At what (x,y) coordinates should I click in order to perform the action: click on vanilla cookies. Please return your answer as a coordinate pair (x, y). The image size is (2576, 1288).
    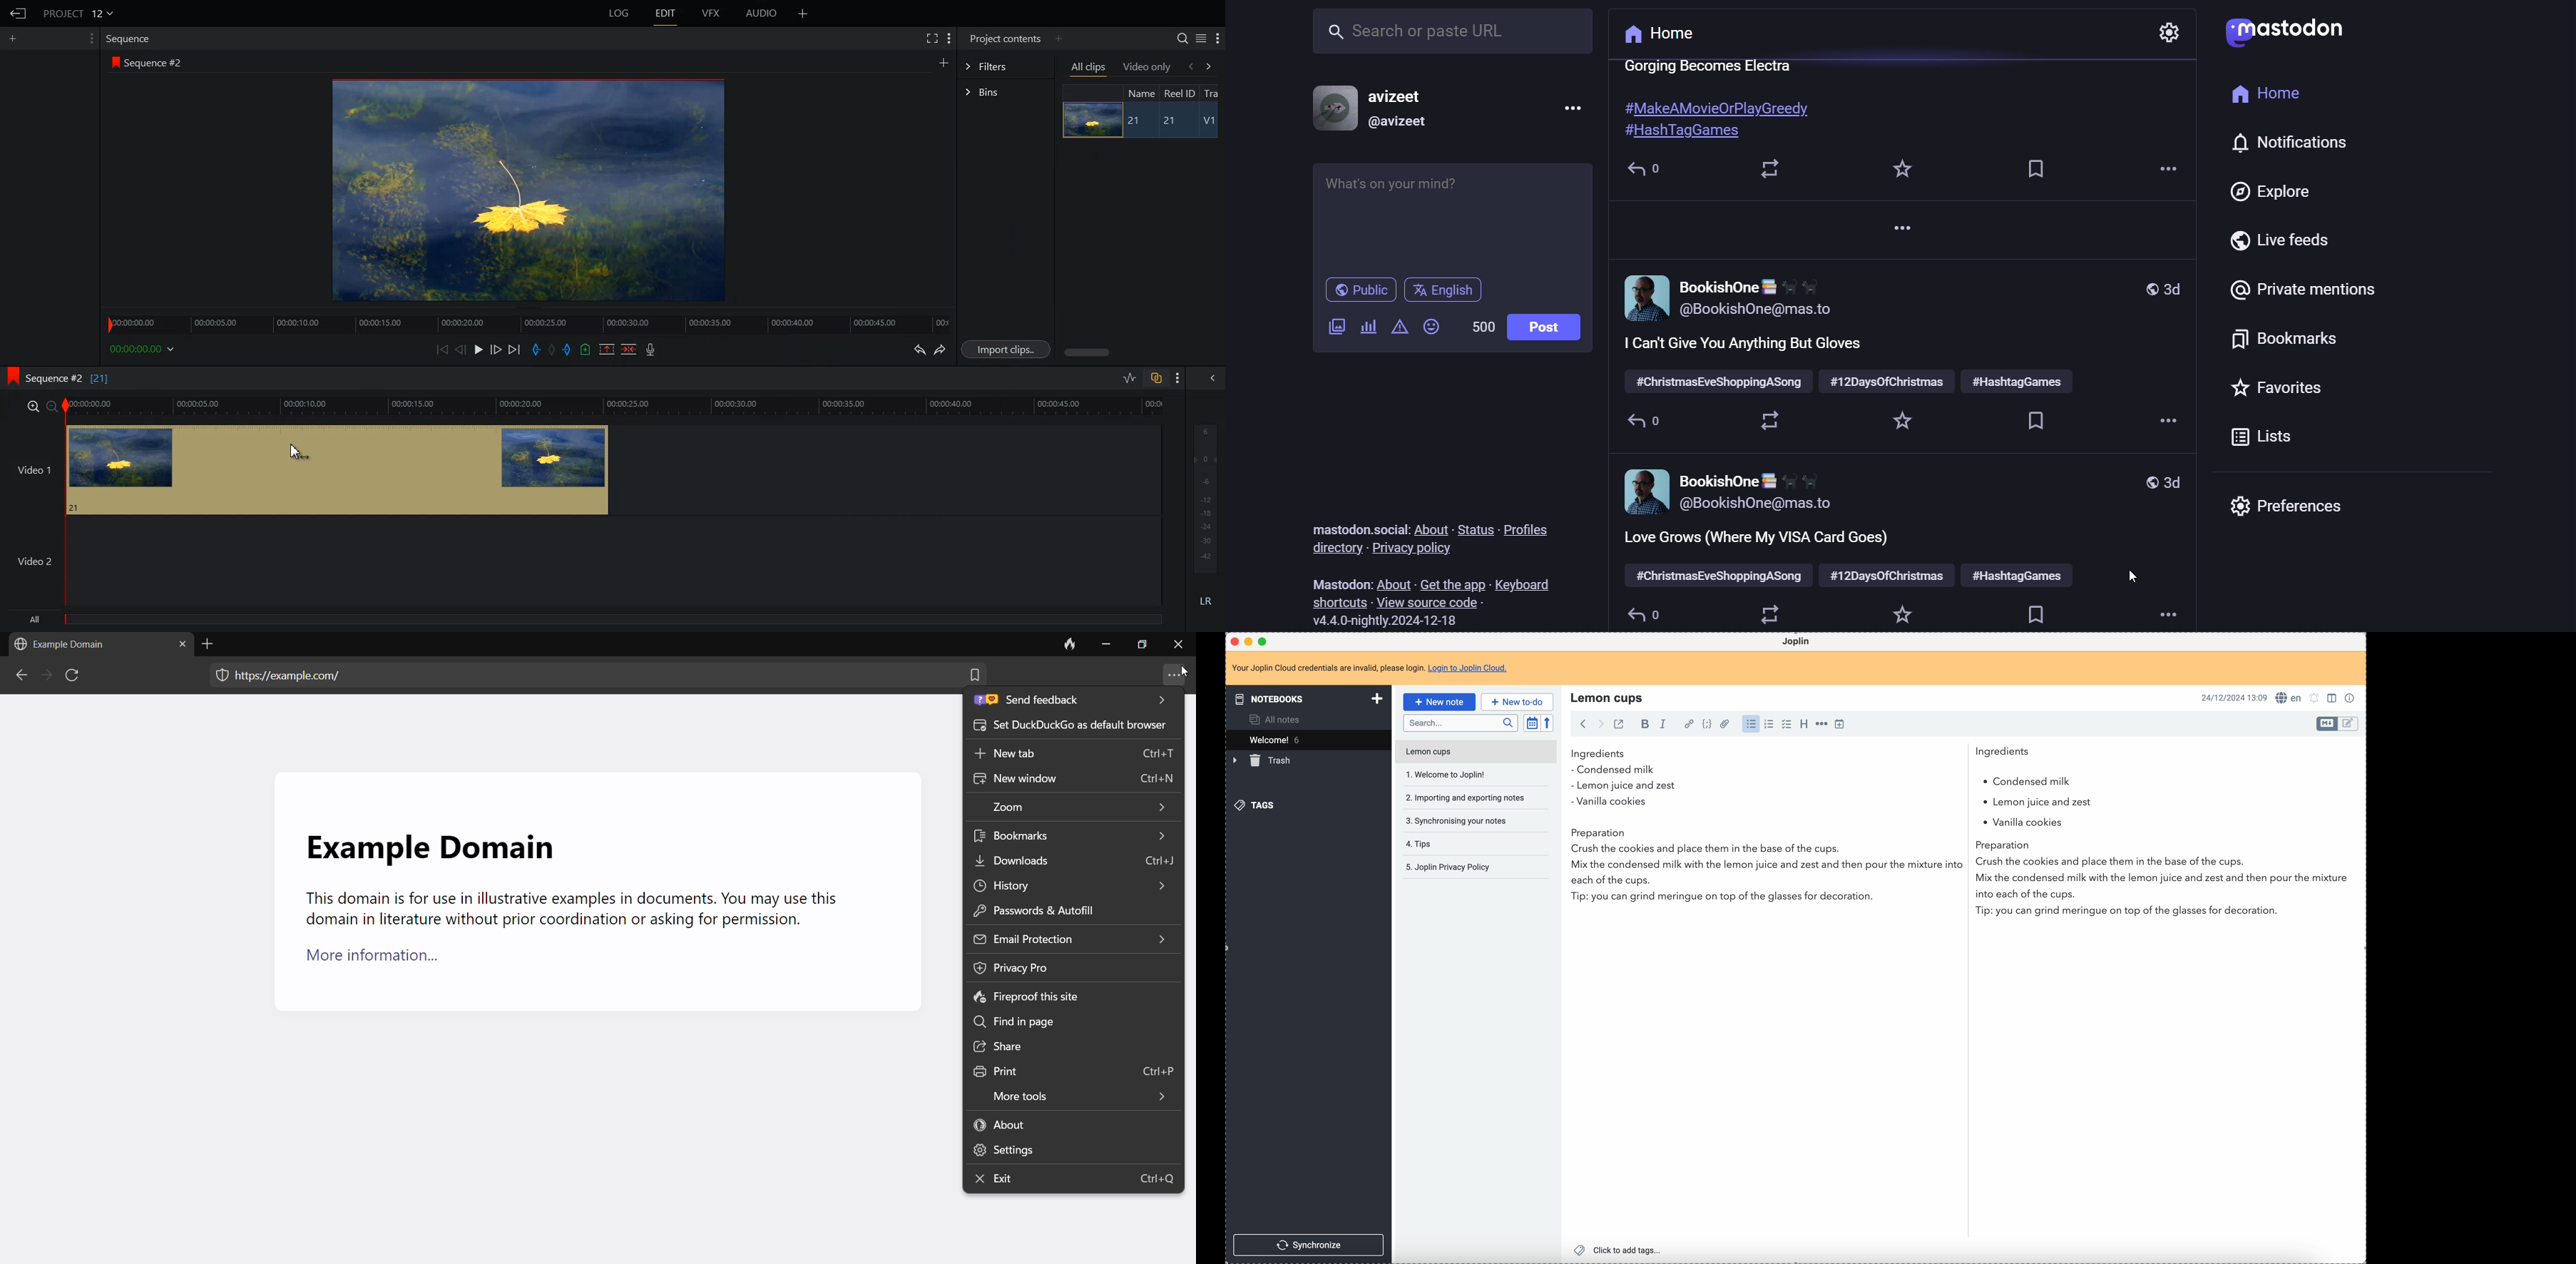
    Looking at the image, I should click on (2020, 823).